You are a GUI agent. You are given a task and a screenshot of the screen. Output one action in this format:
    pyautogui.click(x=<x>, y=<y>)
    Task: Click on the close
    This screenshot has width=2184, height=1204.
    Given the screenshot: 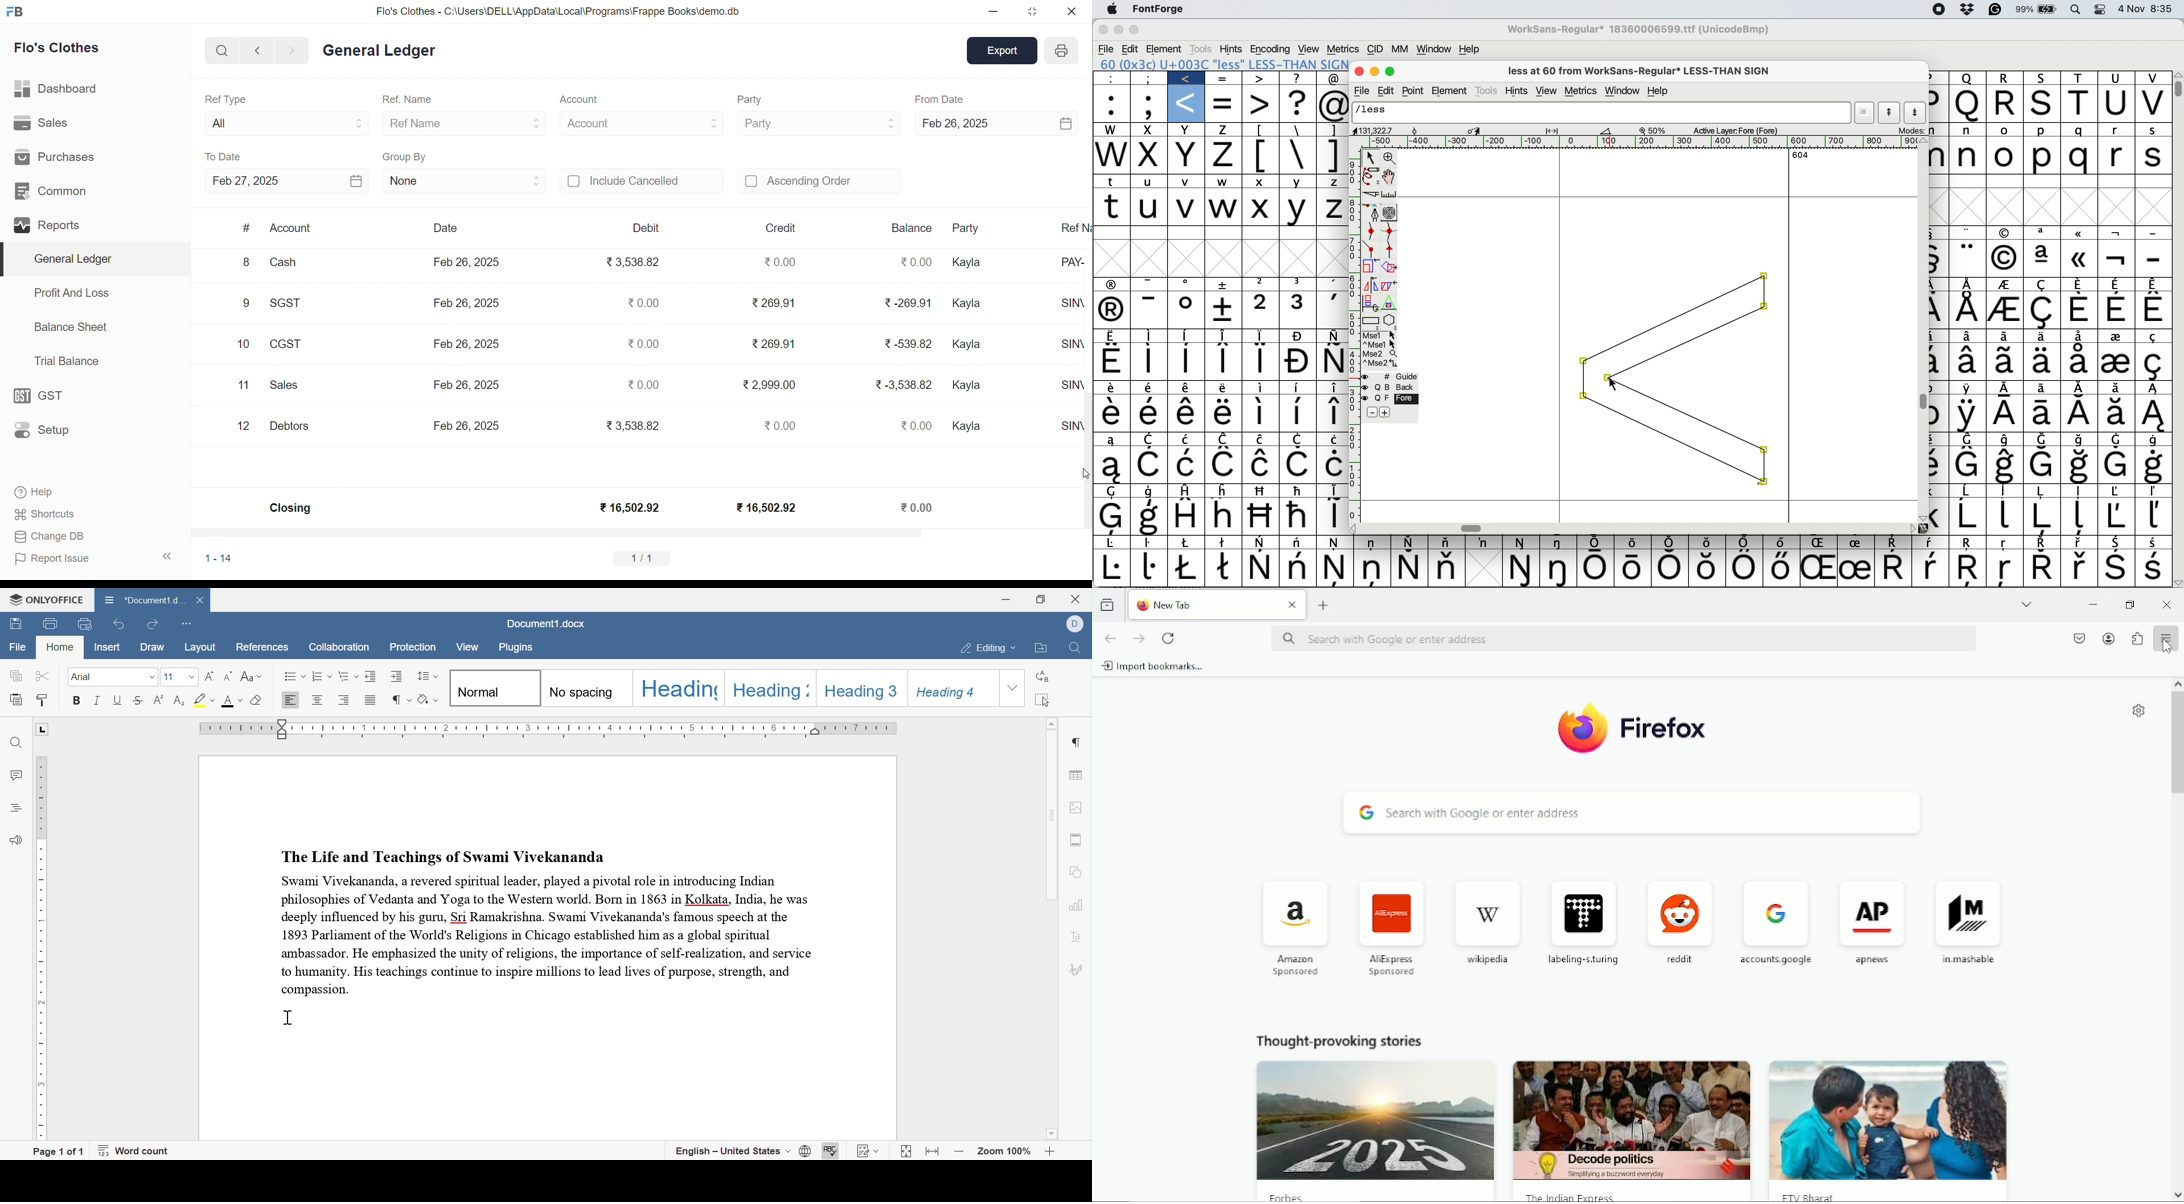 What is the action you would take?
    pyautogui.click(x=1077, y=598)
    